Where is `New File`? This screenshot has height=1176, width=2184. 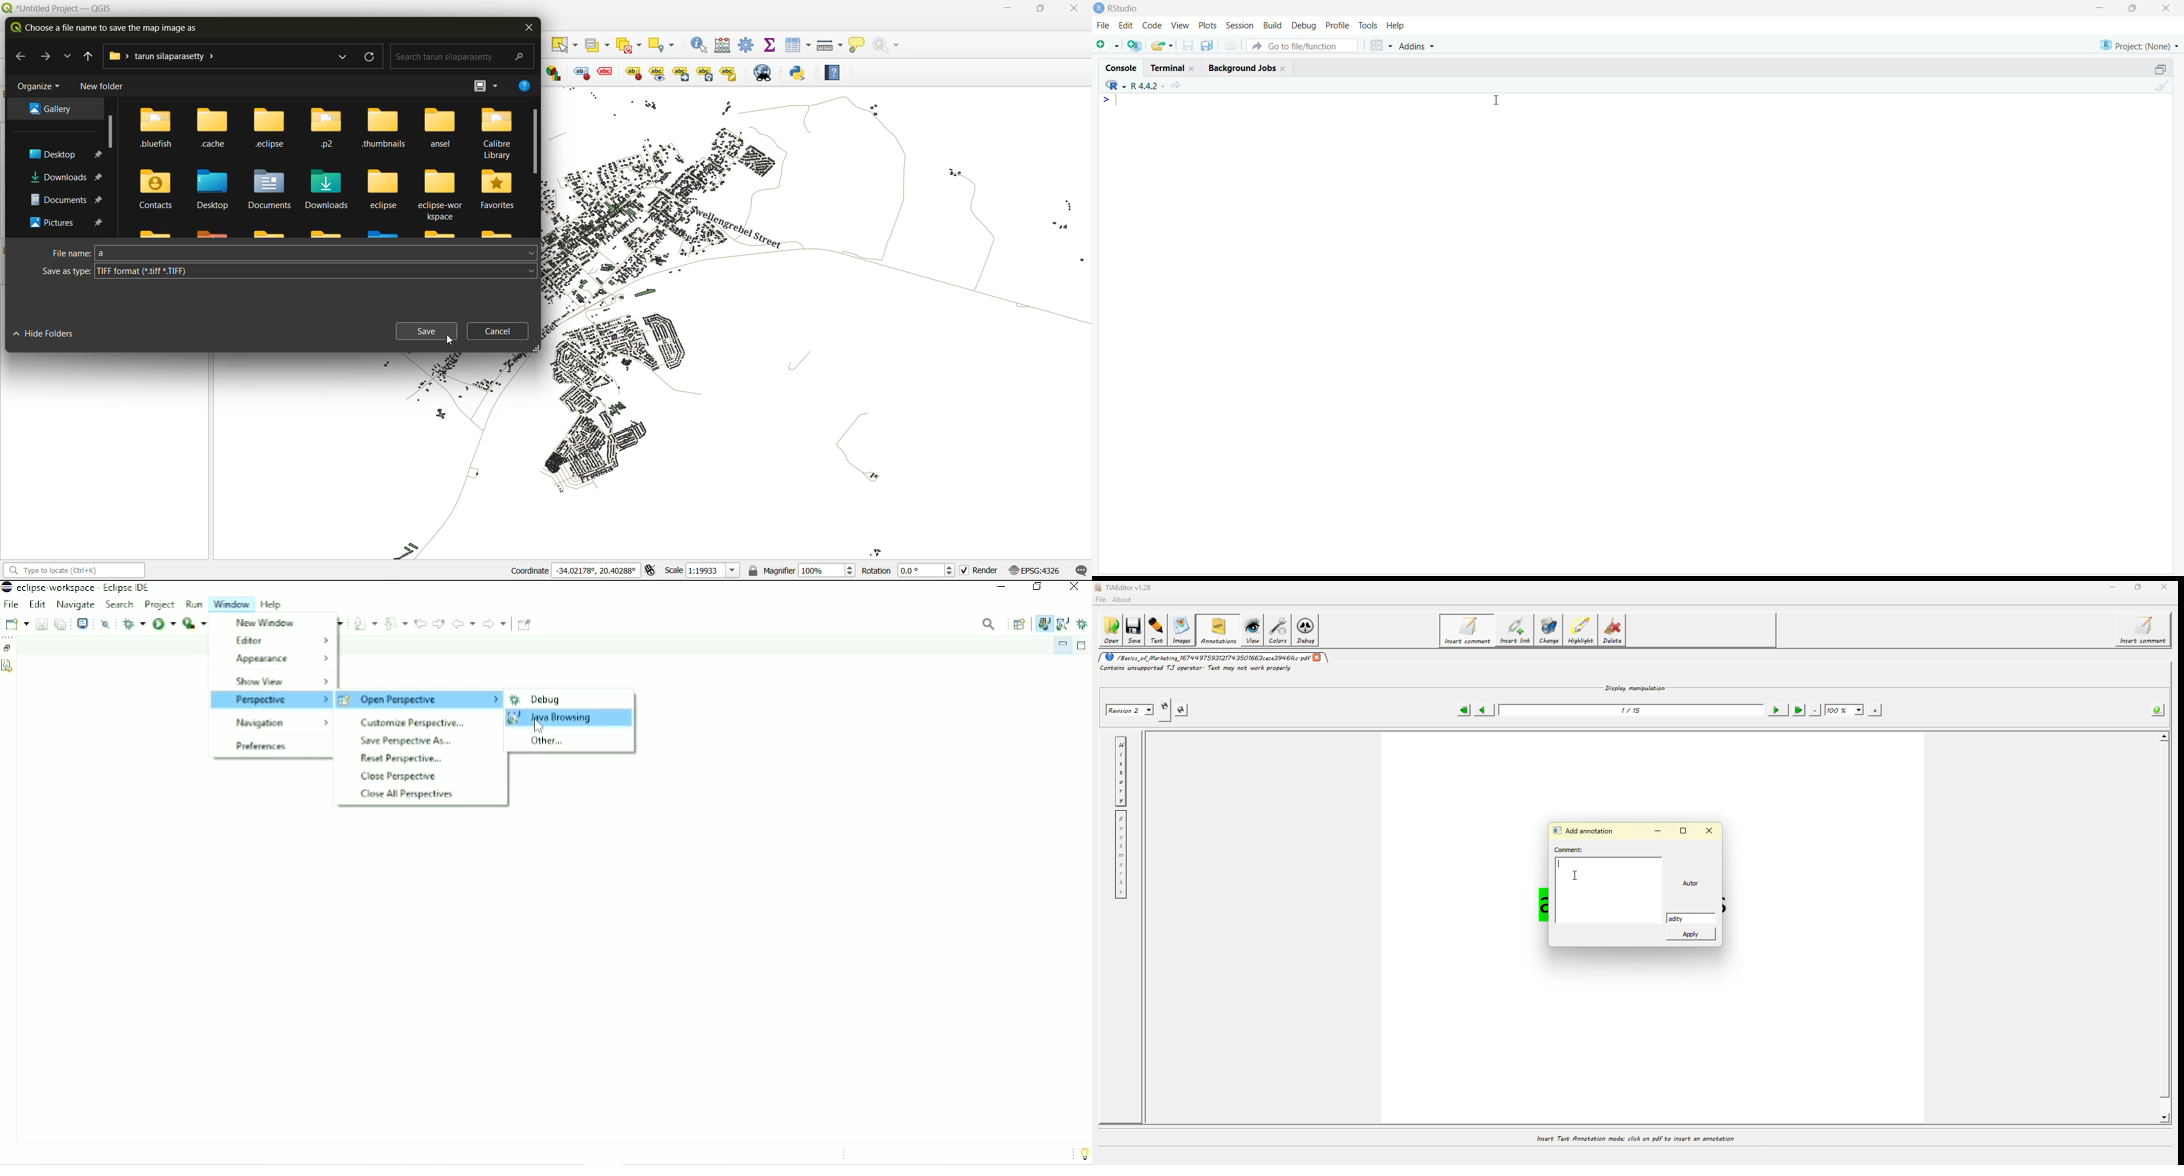 New File is located at coordinates (1108, 44).